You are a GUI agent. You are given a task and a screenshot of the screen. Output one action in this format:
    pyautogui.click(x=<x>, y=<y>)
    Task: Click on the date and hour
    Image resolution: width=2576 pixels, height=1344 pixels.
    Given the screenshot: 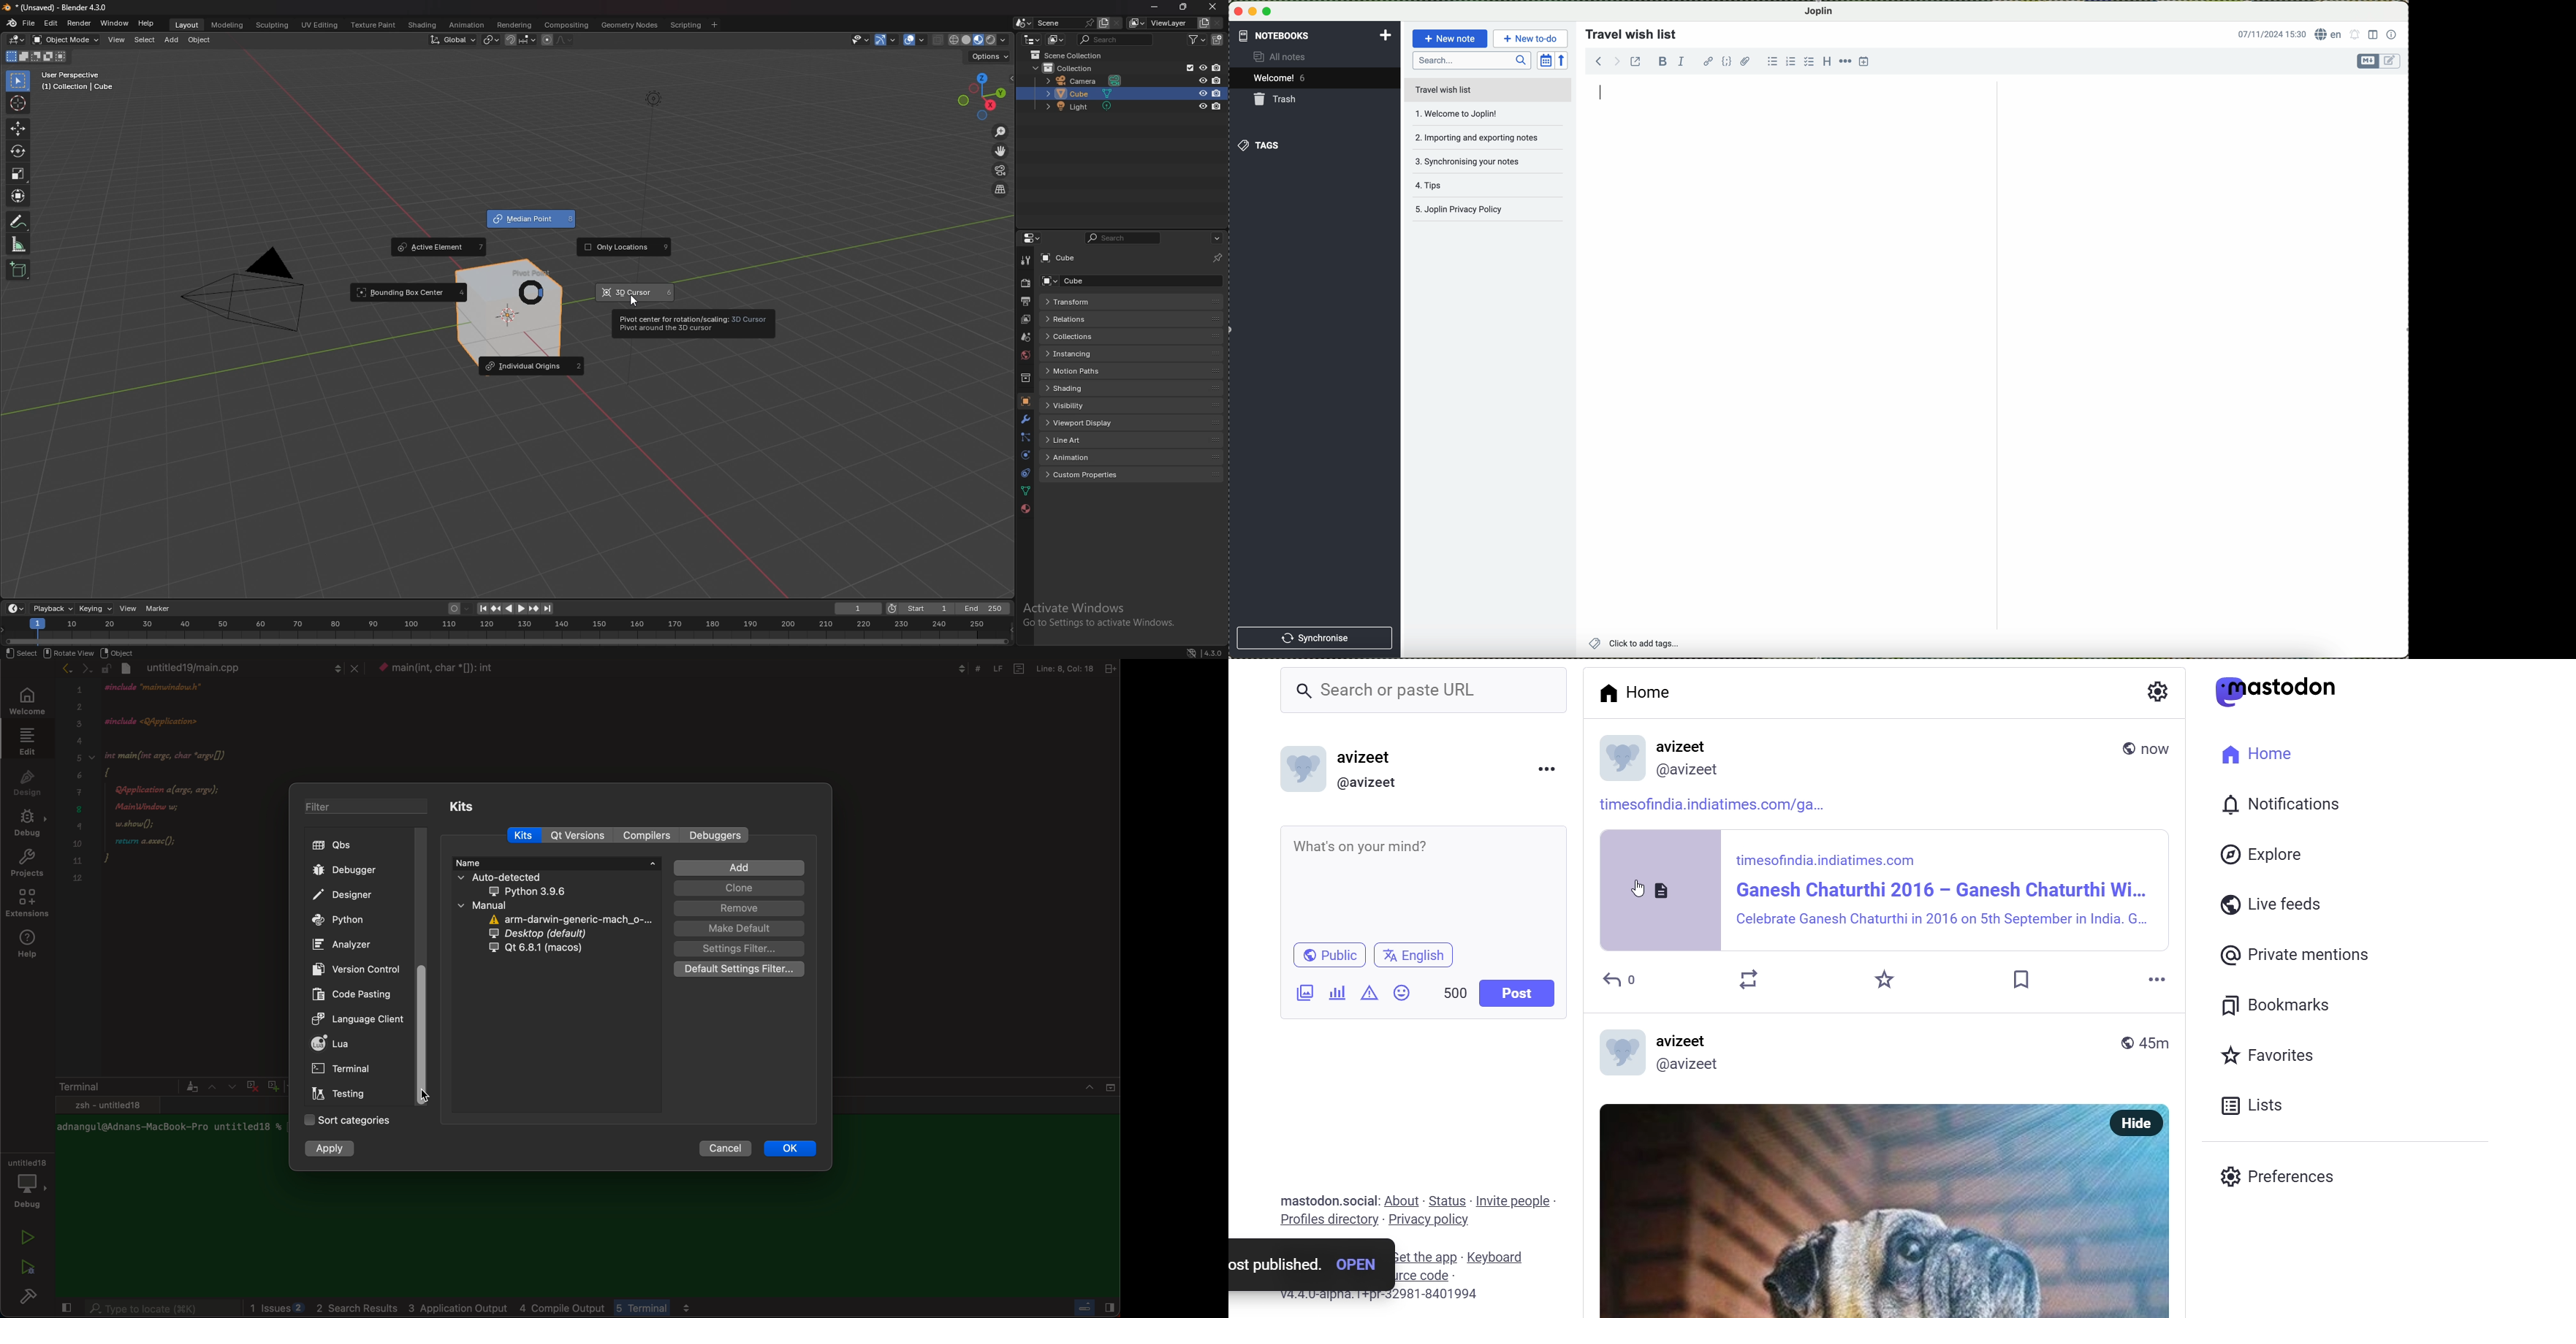 What is the action you would take?
    pyautogui.click(x=2269, y=33)
    